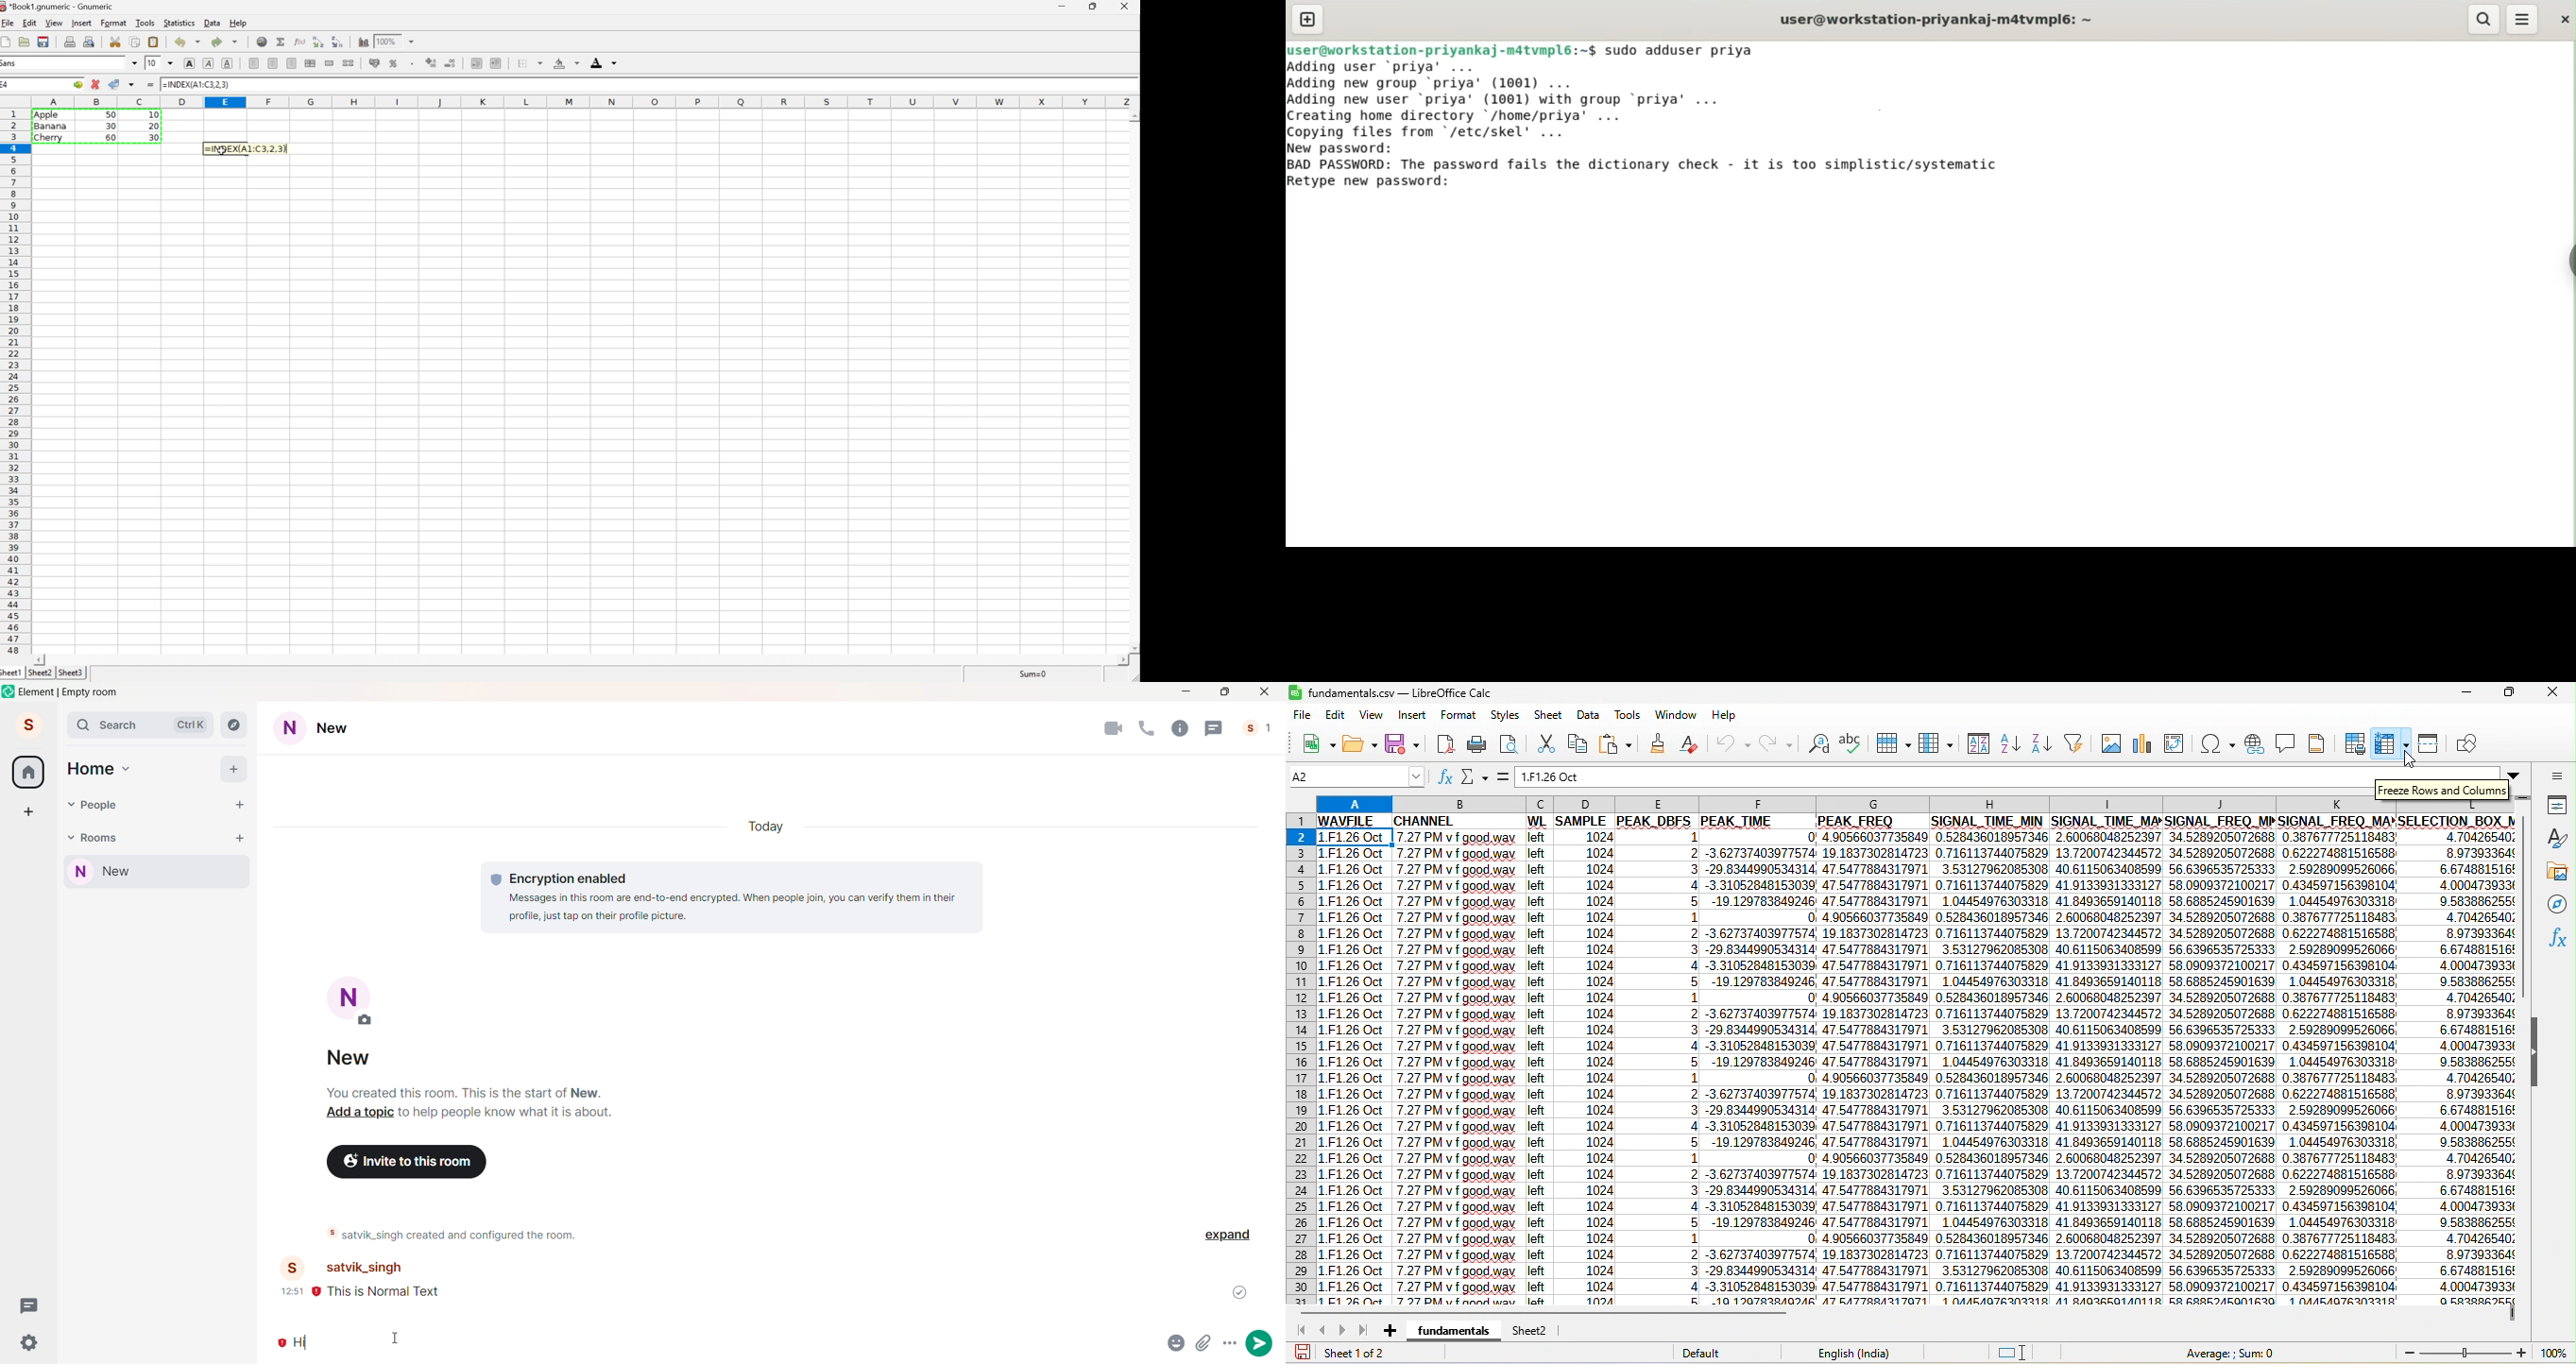 The height and width of the screenshot is (1372, 2576). What do you see at coordinates (375, 63) in the screenshot?
I see `format selection as accounting` at bounding box center [375, 63].